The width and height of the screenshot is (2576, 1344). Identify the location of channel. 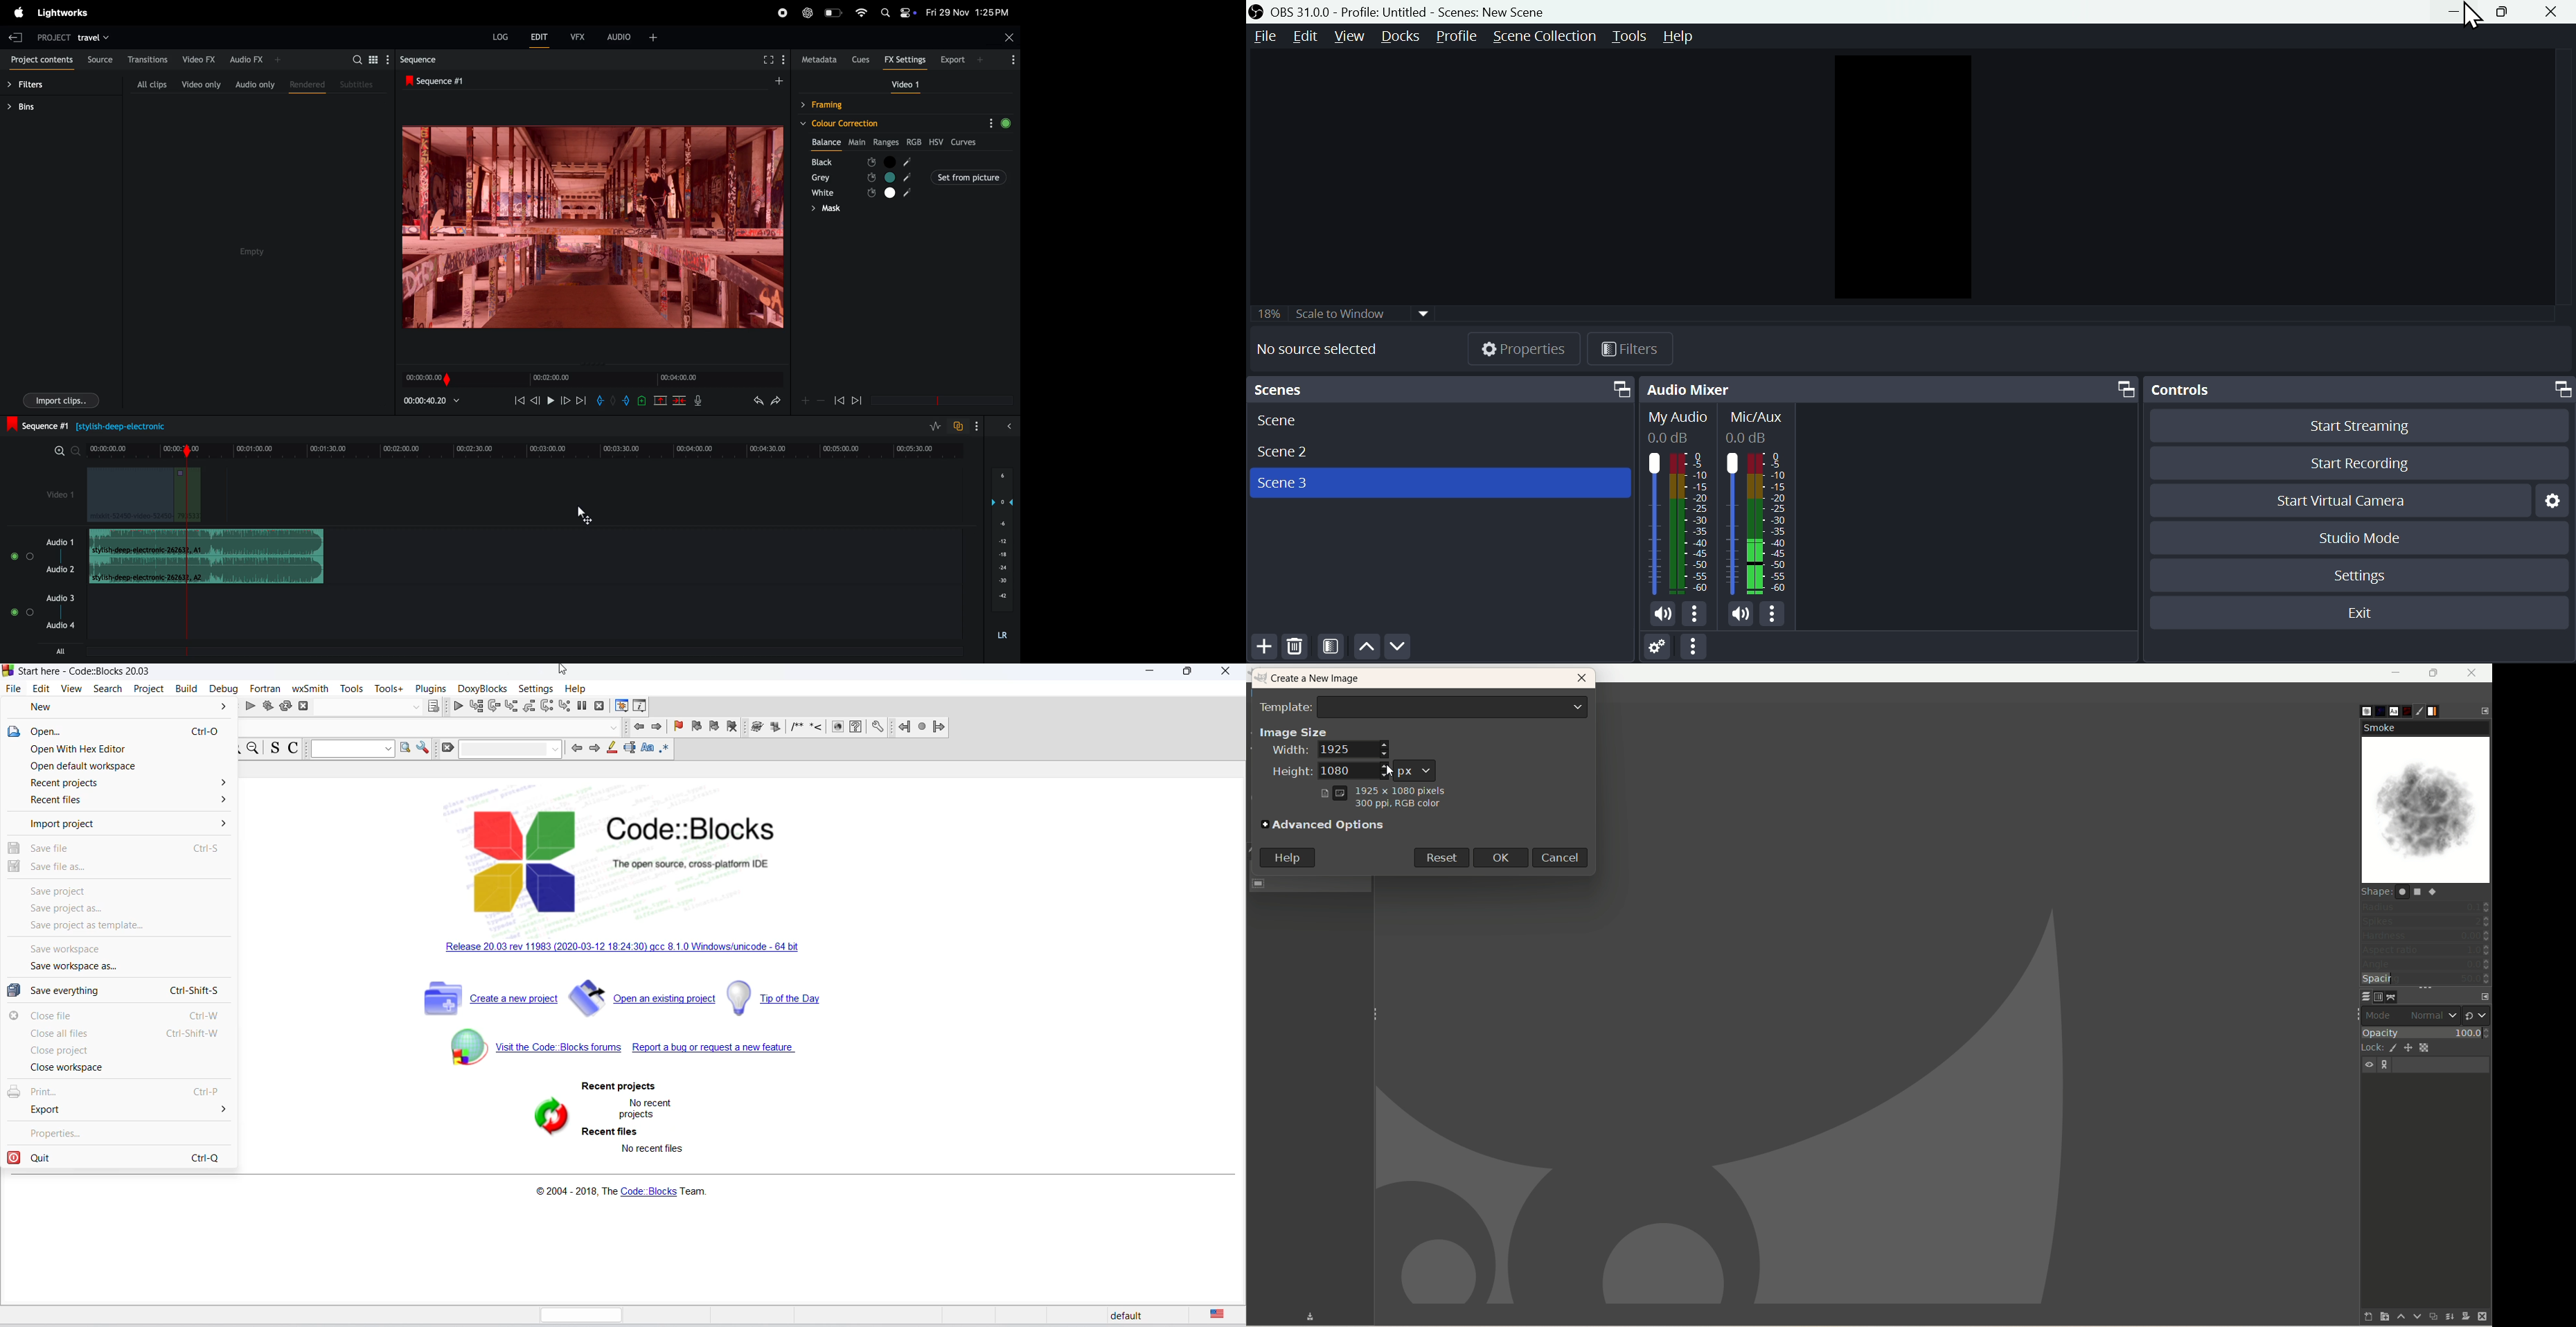
(2376, 997).